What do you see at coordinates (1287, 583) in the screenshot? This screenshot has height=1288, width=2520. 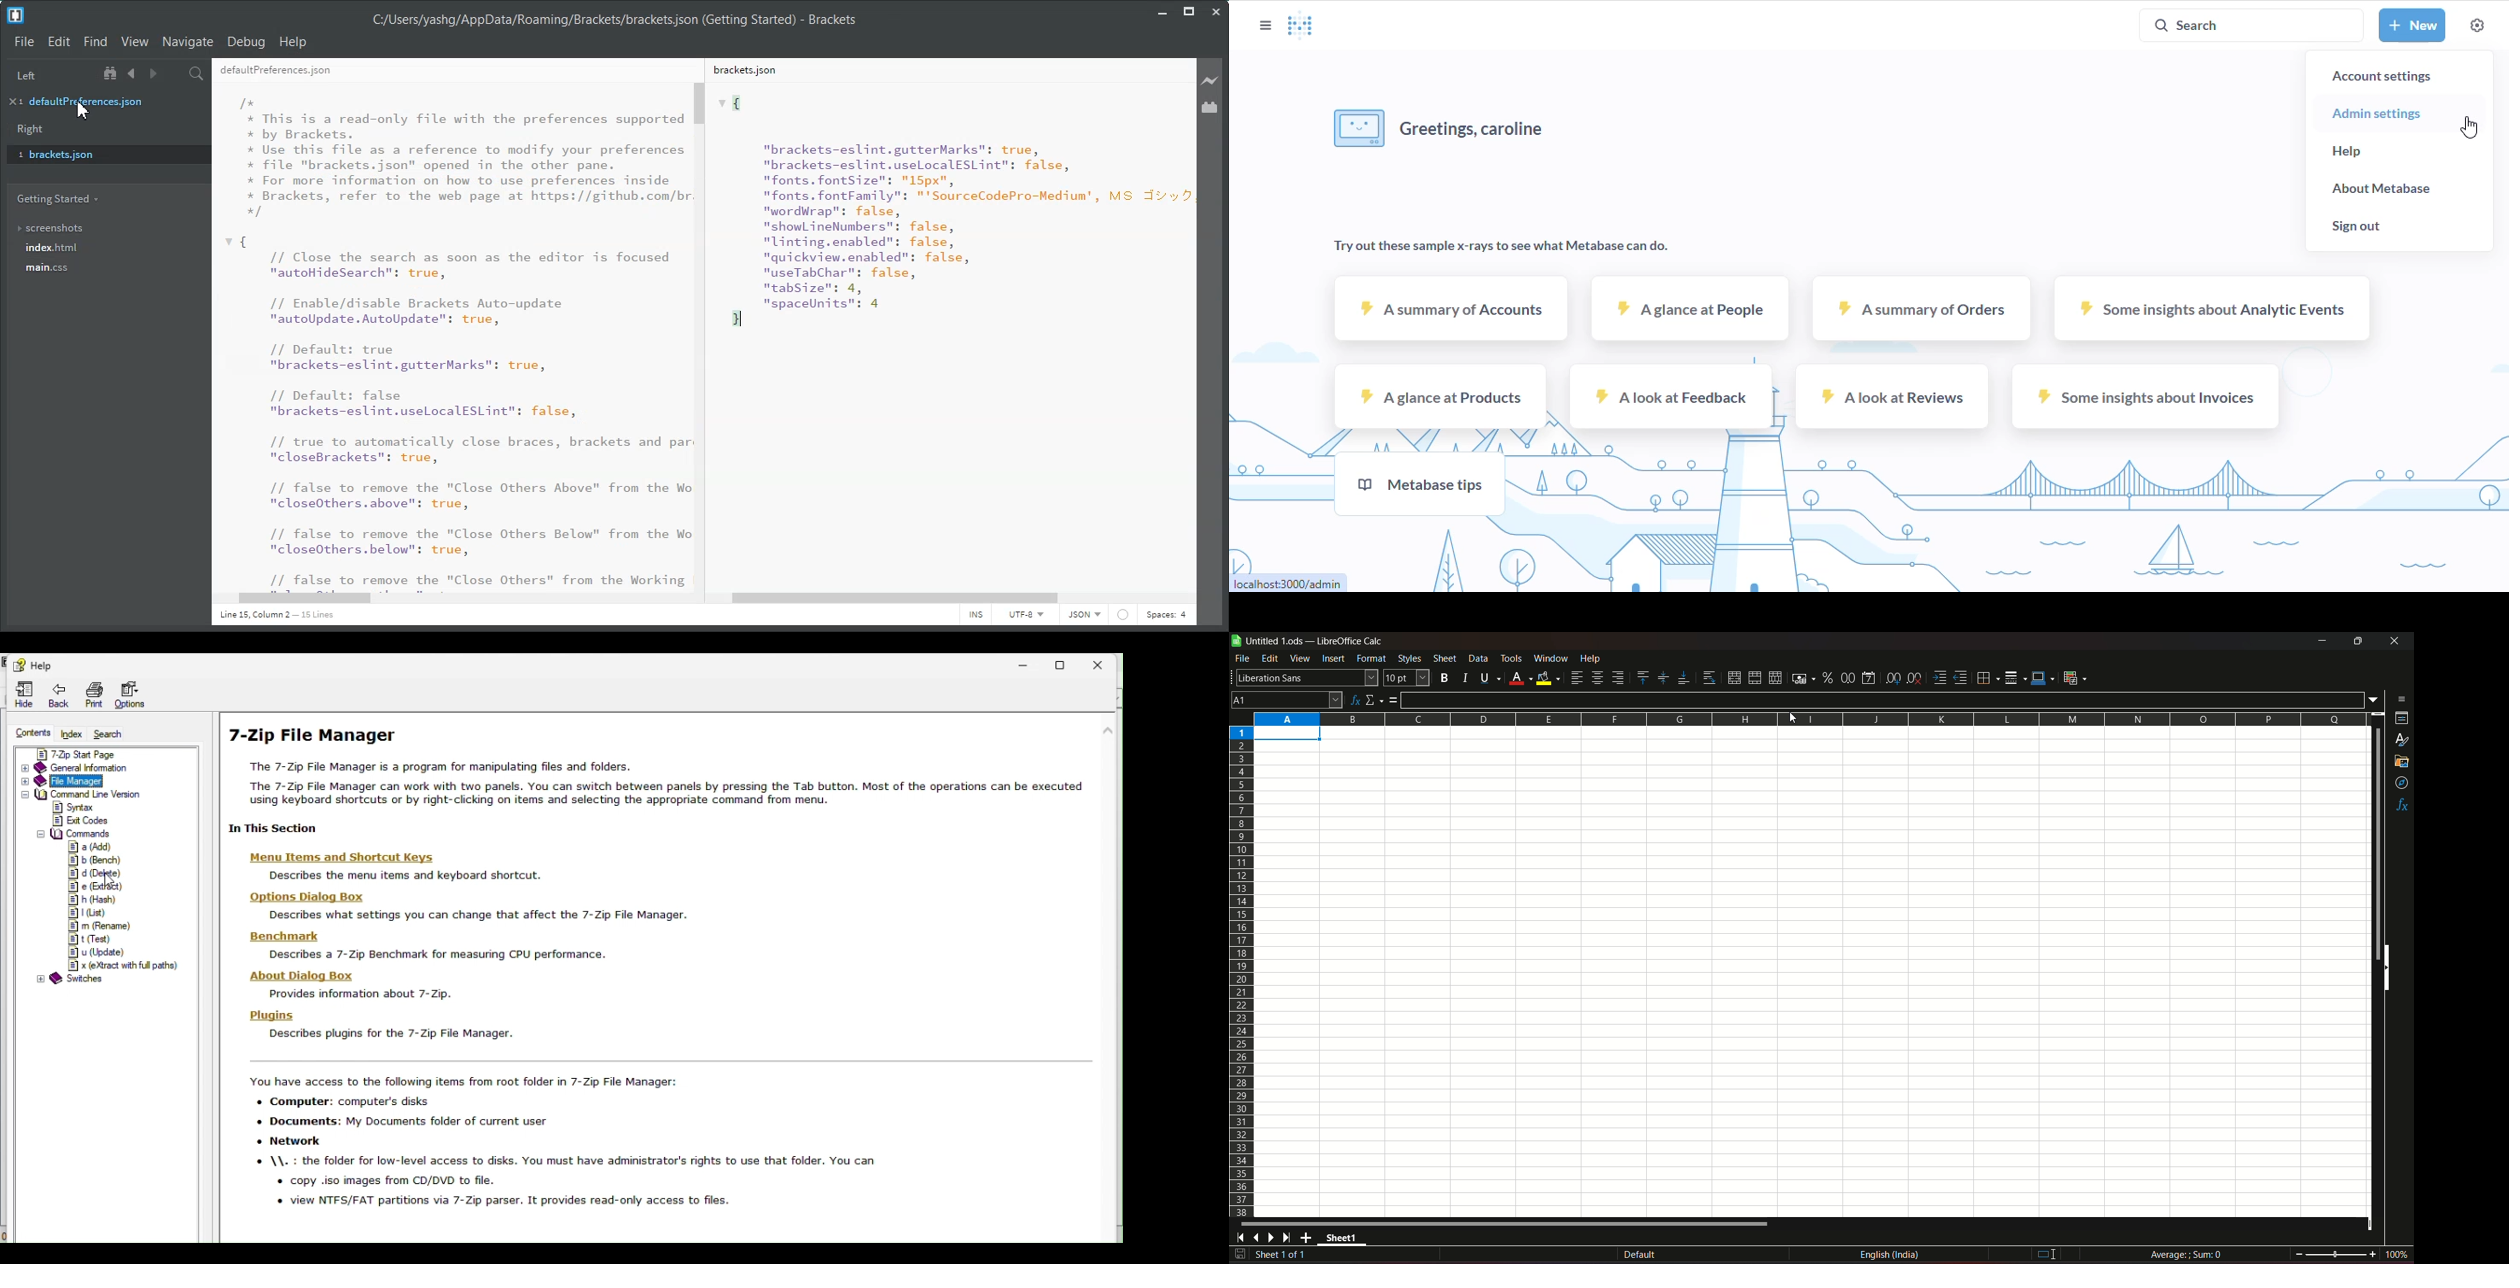 I see `link` at bounding box center [1287, 583].